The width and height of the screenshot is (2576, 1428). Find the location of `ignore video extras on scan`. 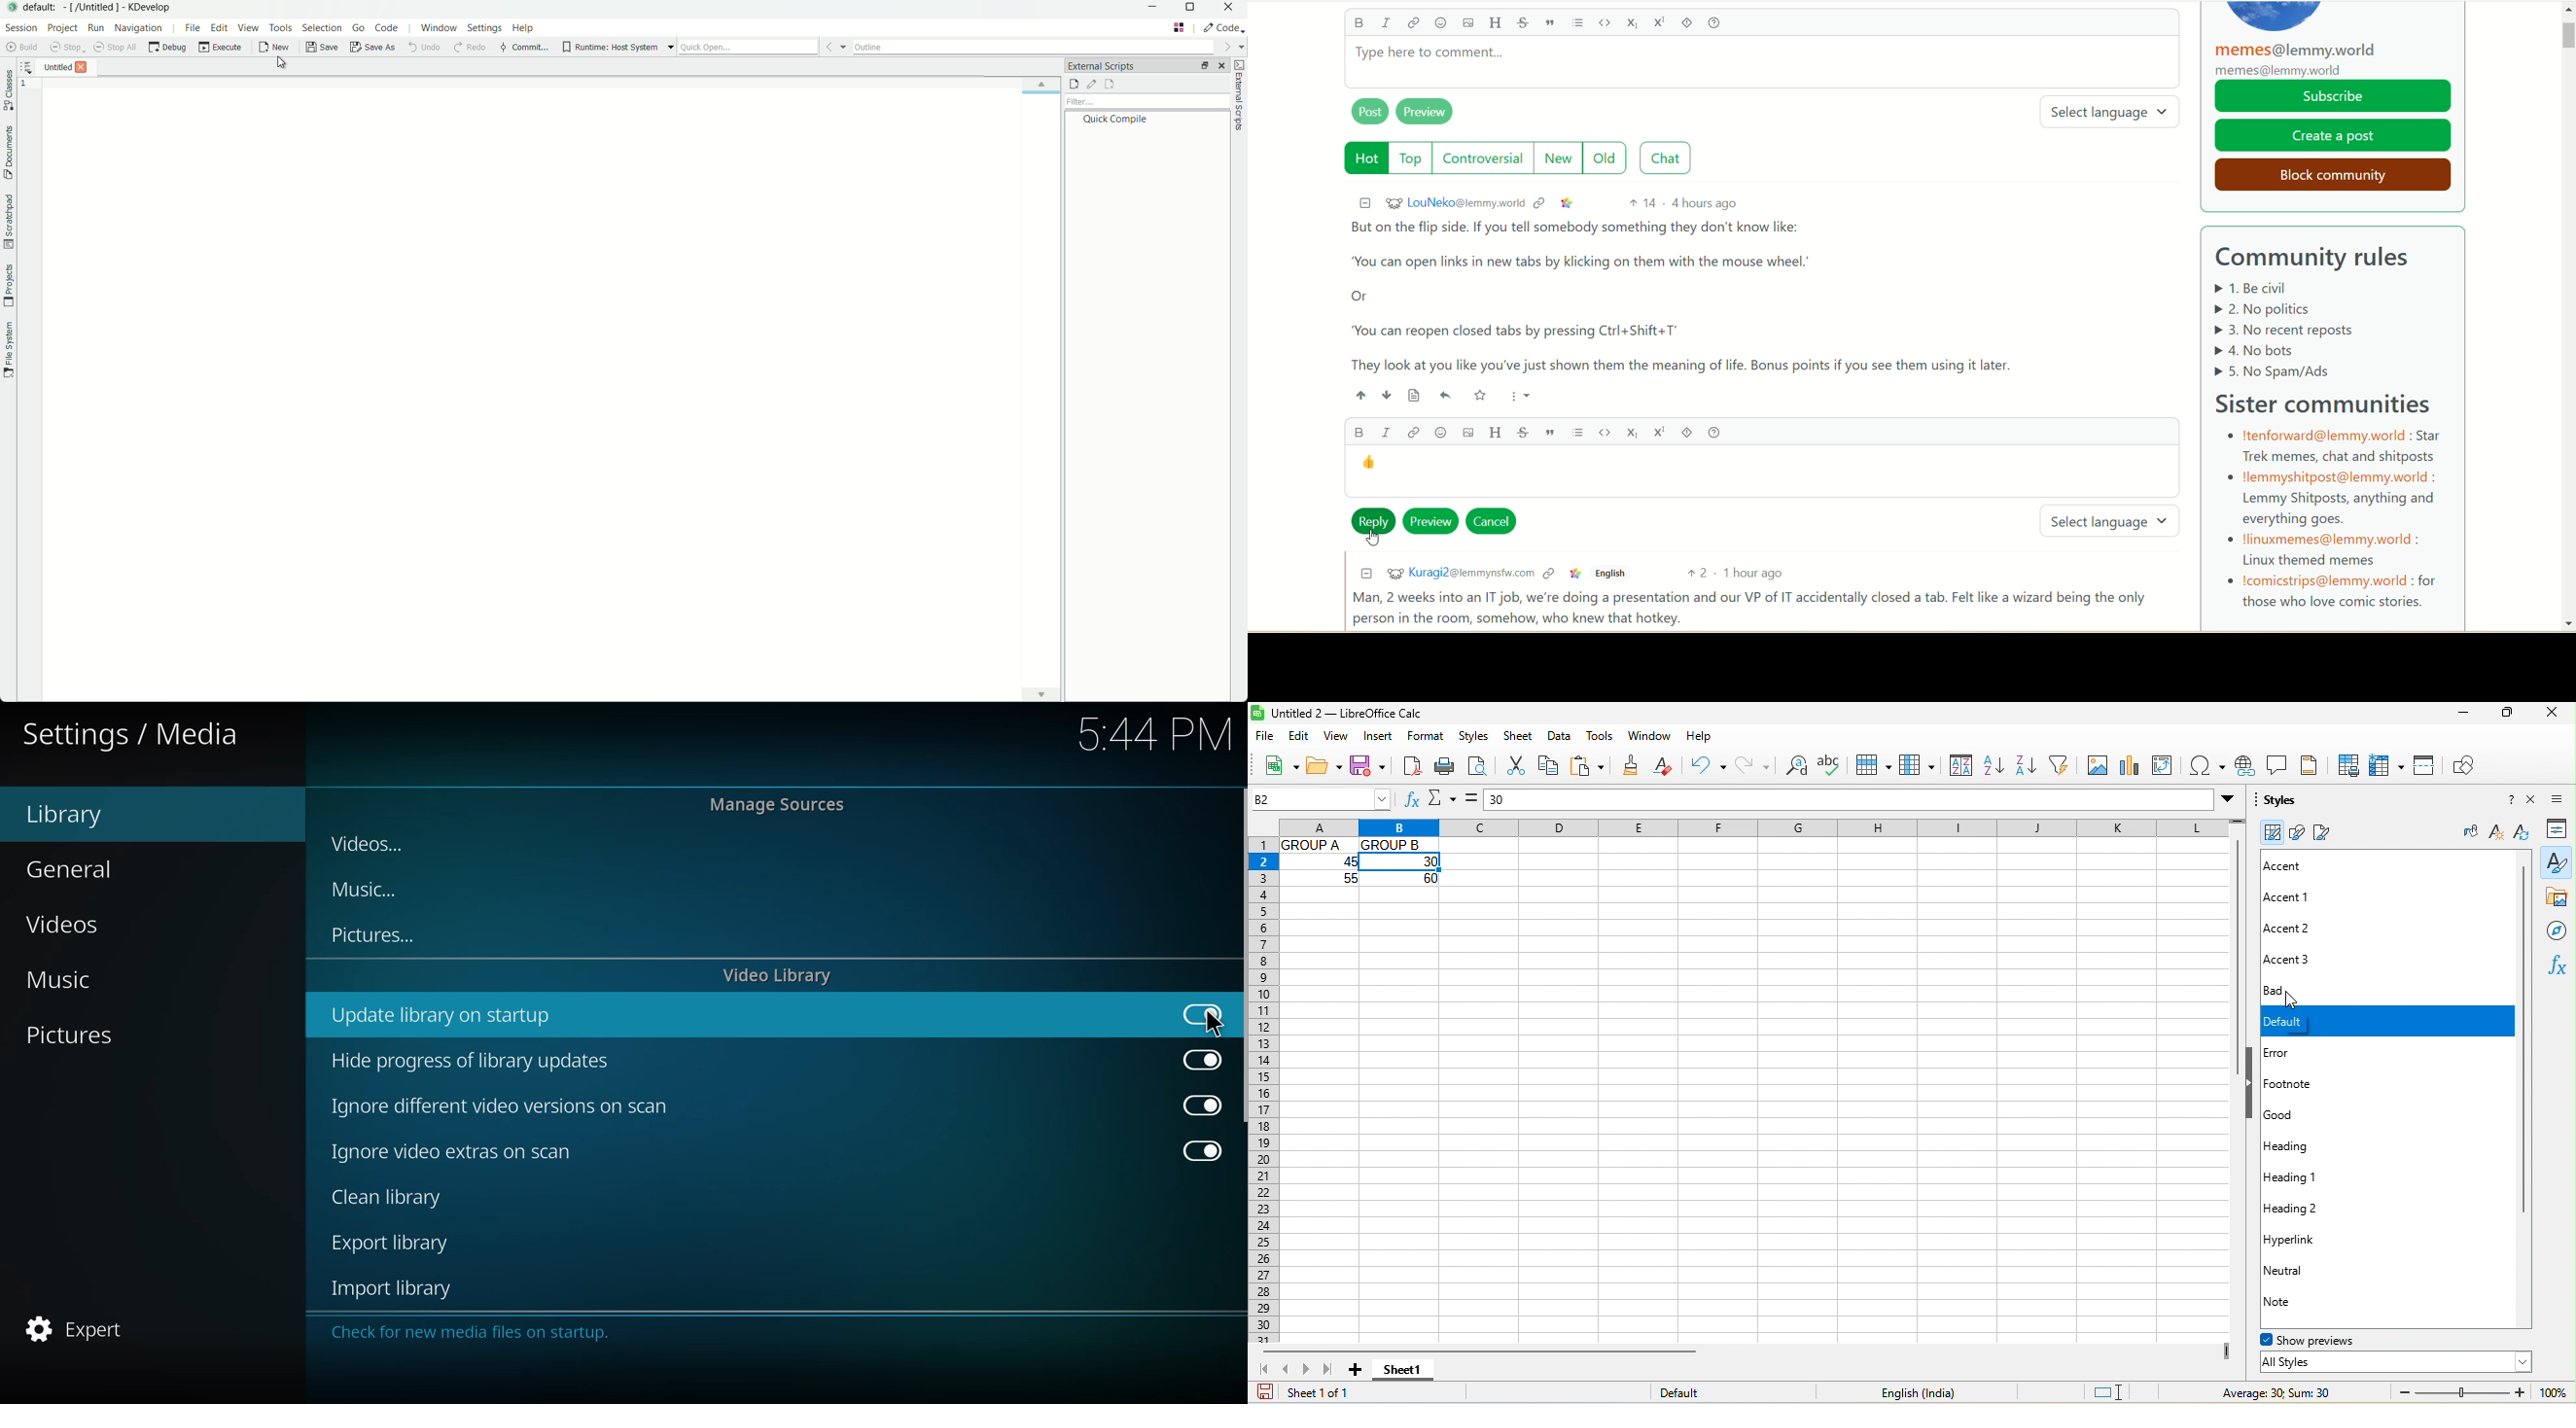

ignore video extras on scan is located at coordinates (454, 1153).